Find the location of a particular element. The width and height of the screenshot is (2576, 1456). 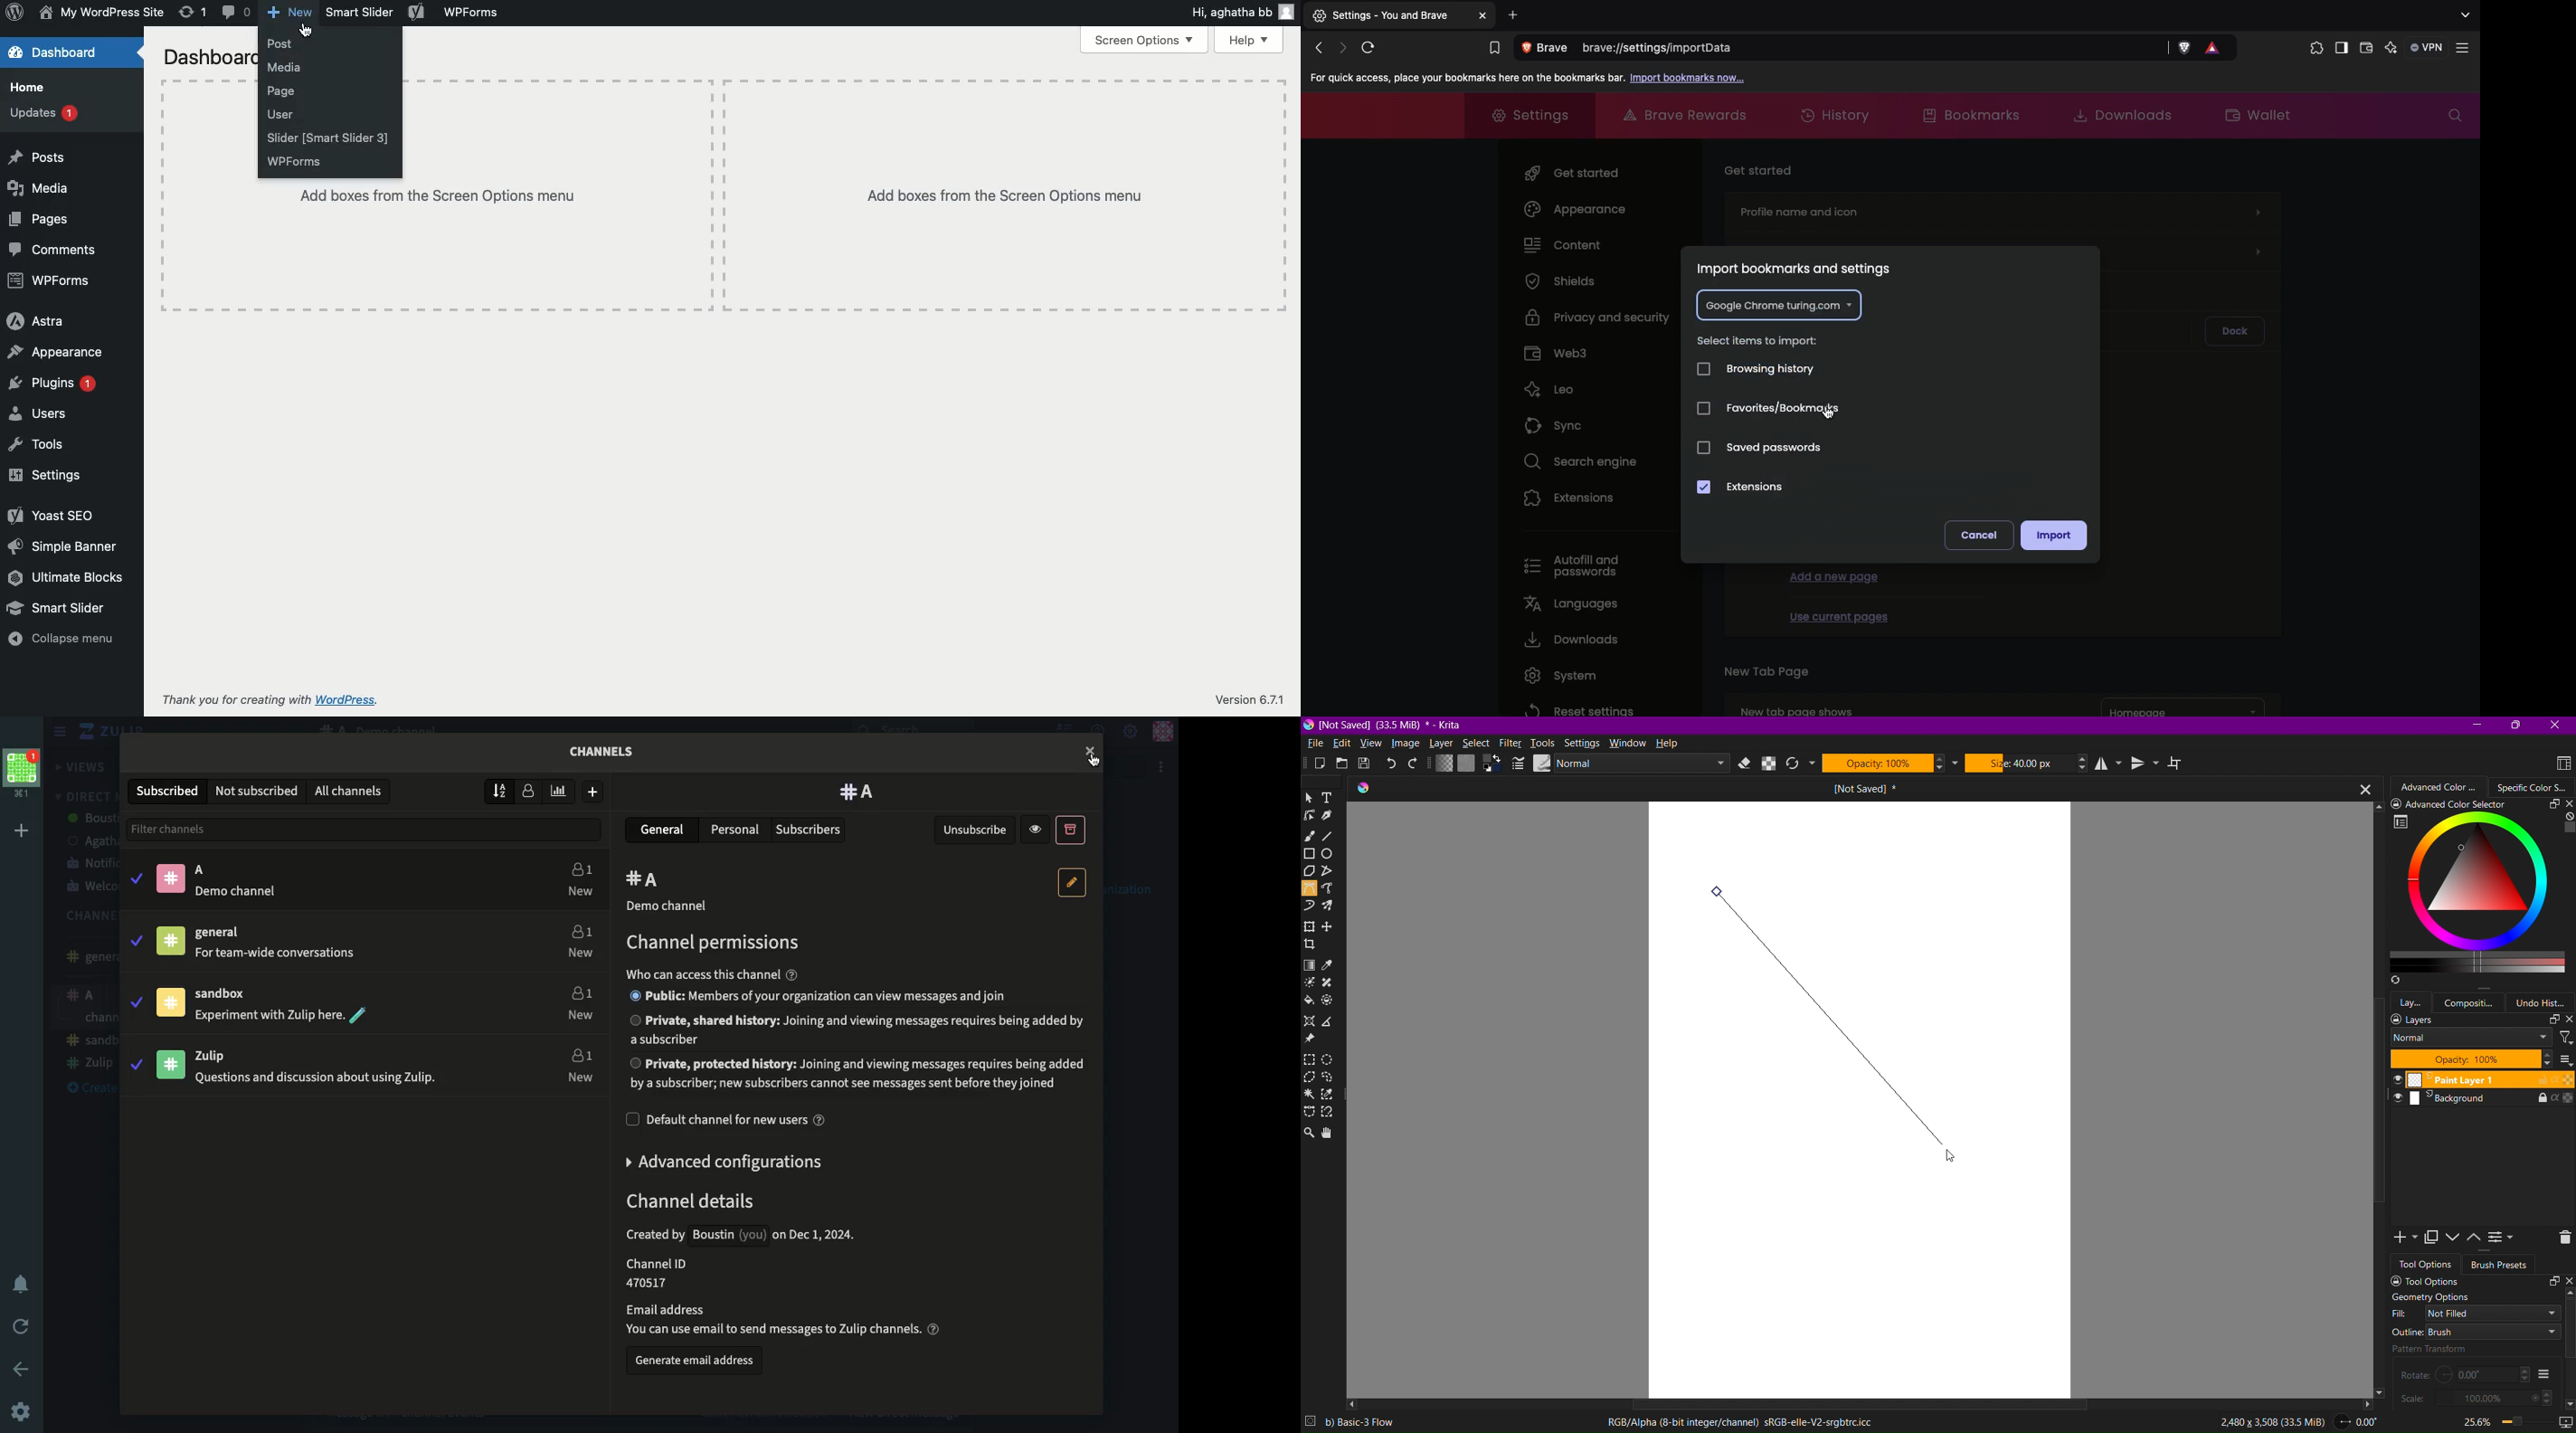

Tool Options is located at coordinates (2478, 1281).